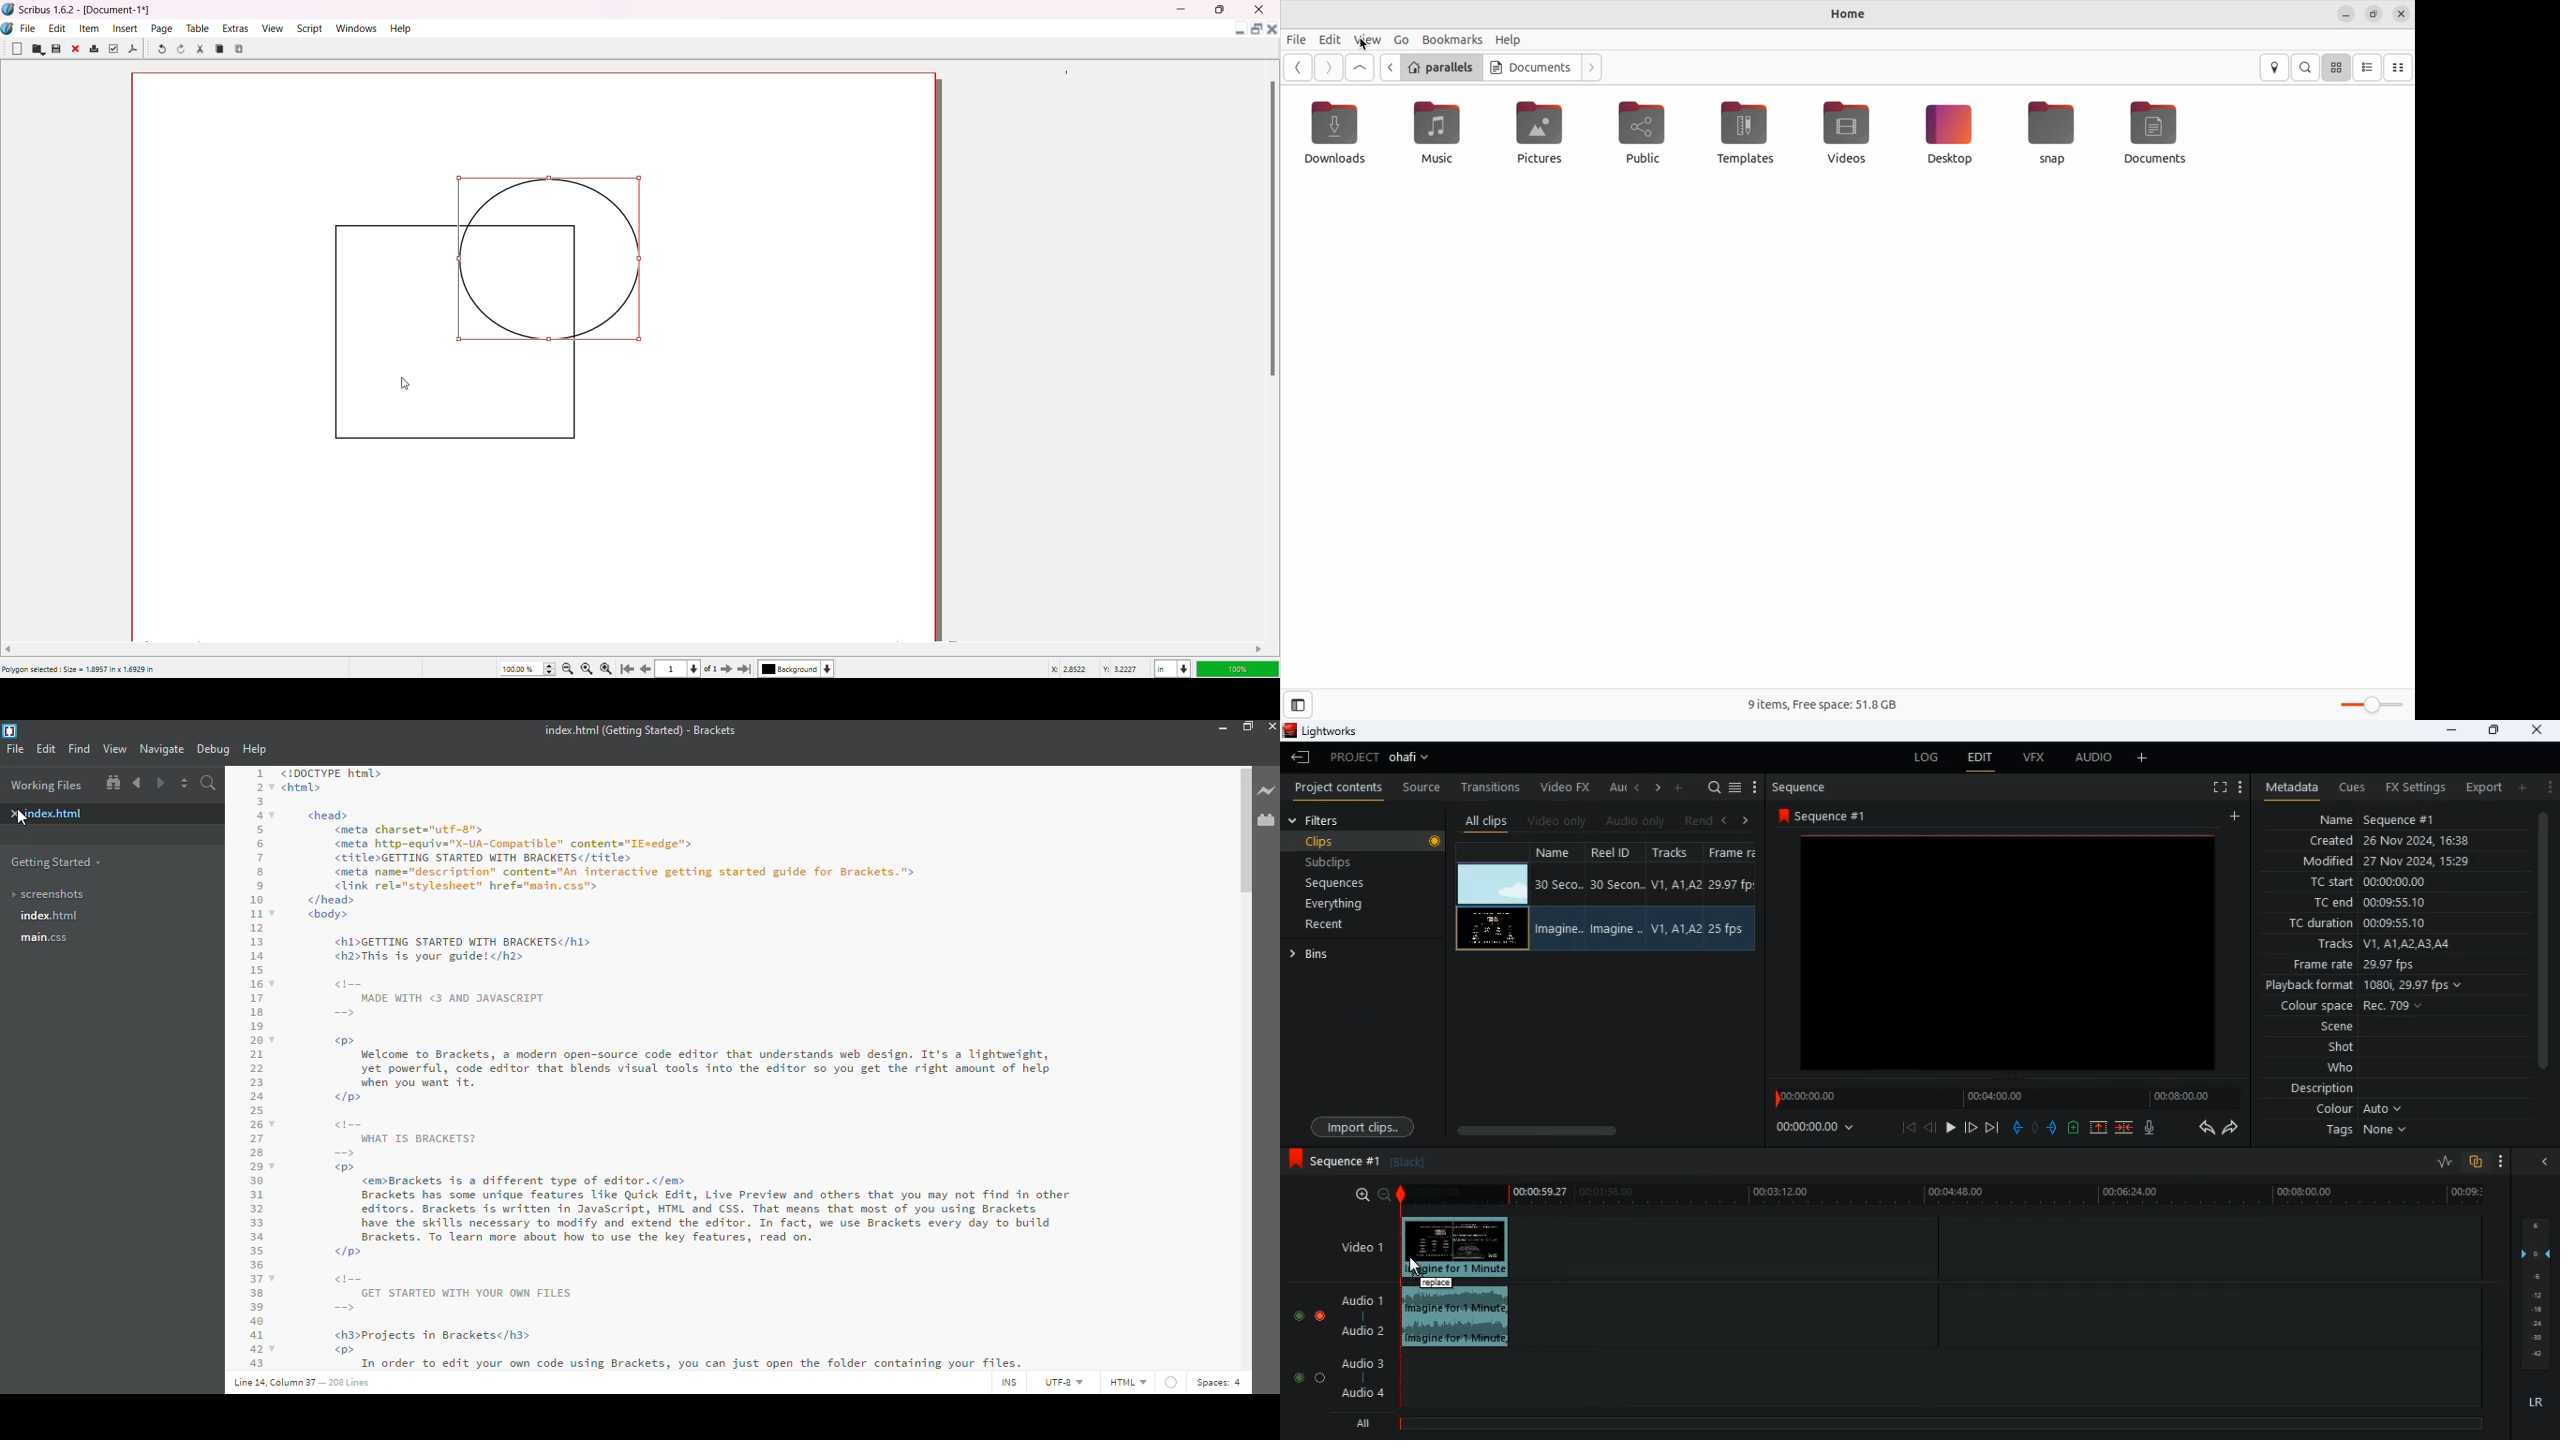 The height and width of the screenshot is (1456, 2576). What do you see at coordinates (744, 1266) in the screenshot?
I see `<P>

<em>Brackets is a different type of editor.</em>
Brackets has some unique features like Quick Edit, Live Preview and others that you may not find in other
editors. Brackets is written in JavaScript, HTML and CSS. That means that most of you using Brackets
have the skills necessary to modify and extend the editor. In fact, we use Brackets every day to build
Brackets. To learn more about how to use the key features, read on.

<I>
GET STARTED WITH YOUR OWN FILES

—

<h3>Projects in Brackets</h3>

w®>
Toi ardor £0 wilt Sour ouly call stig Brackets, Jou tan Just apes the Toller contaitviie Jour Files.` at bounding box center [744, 1266].